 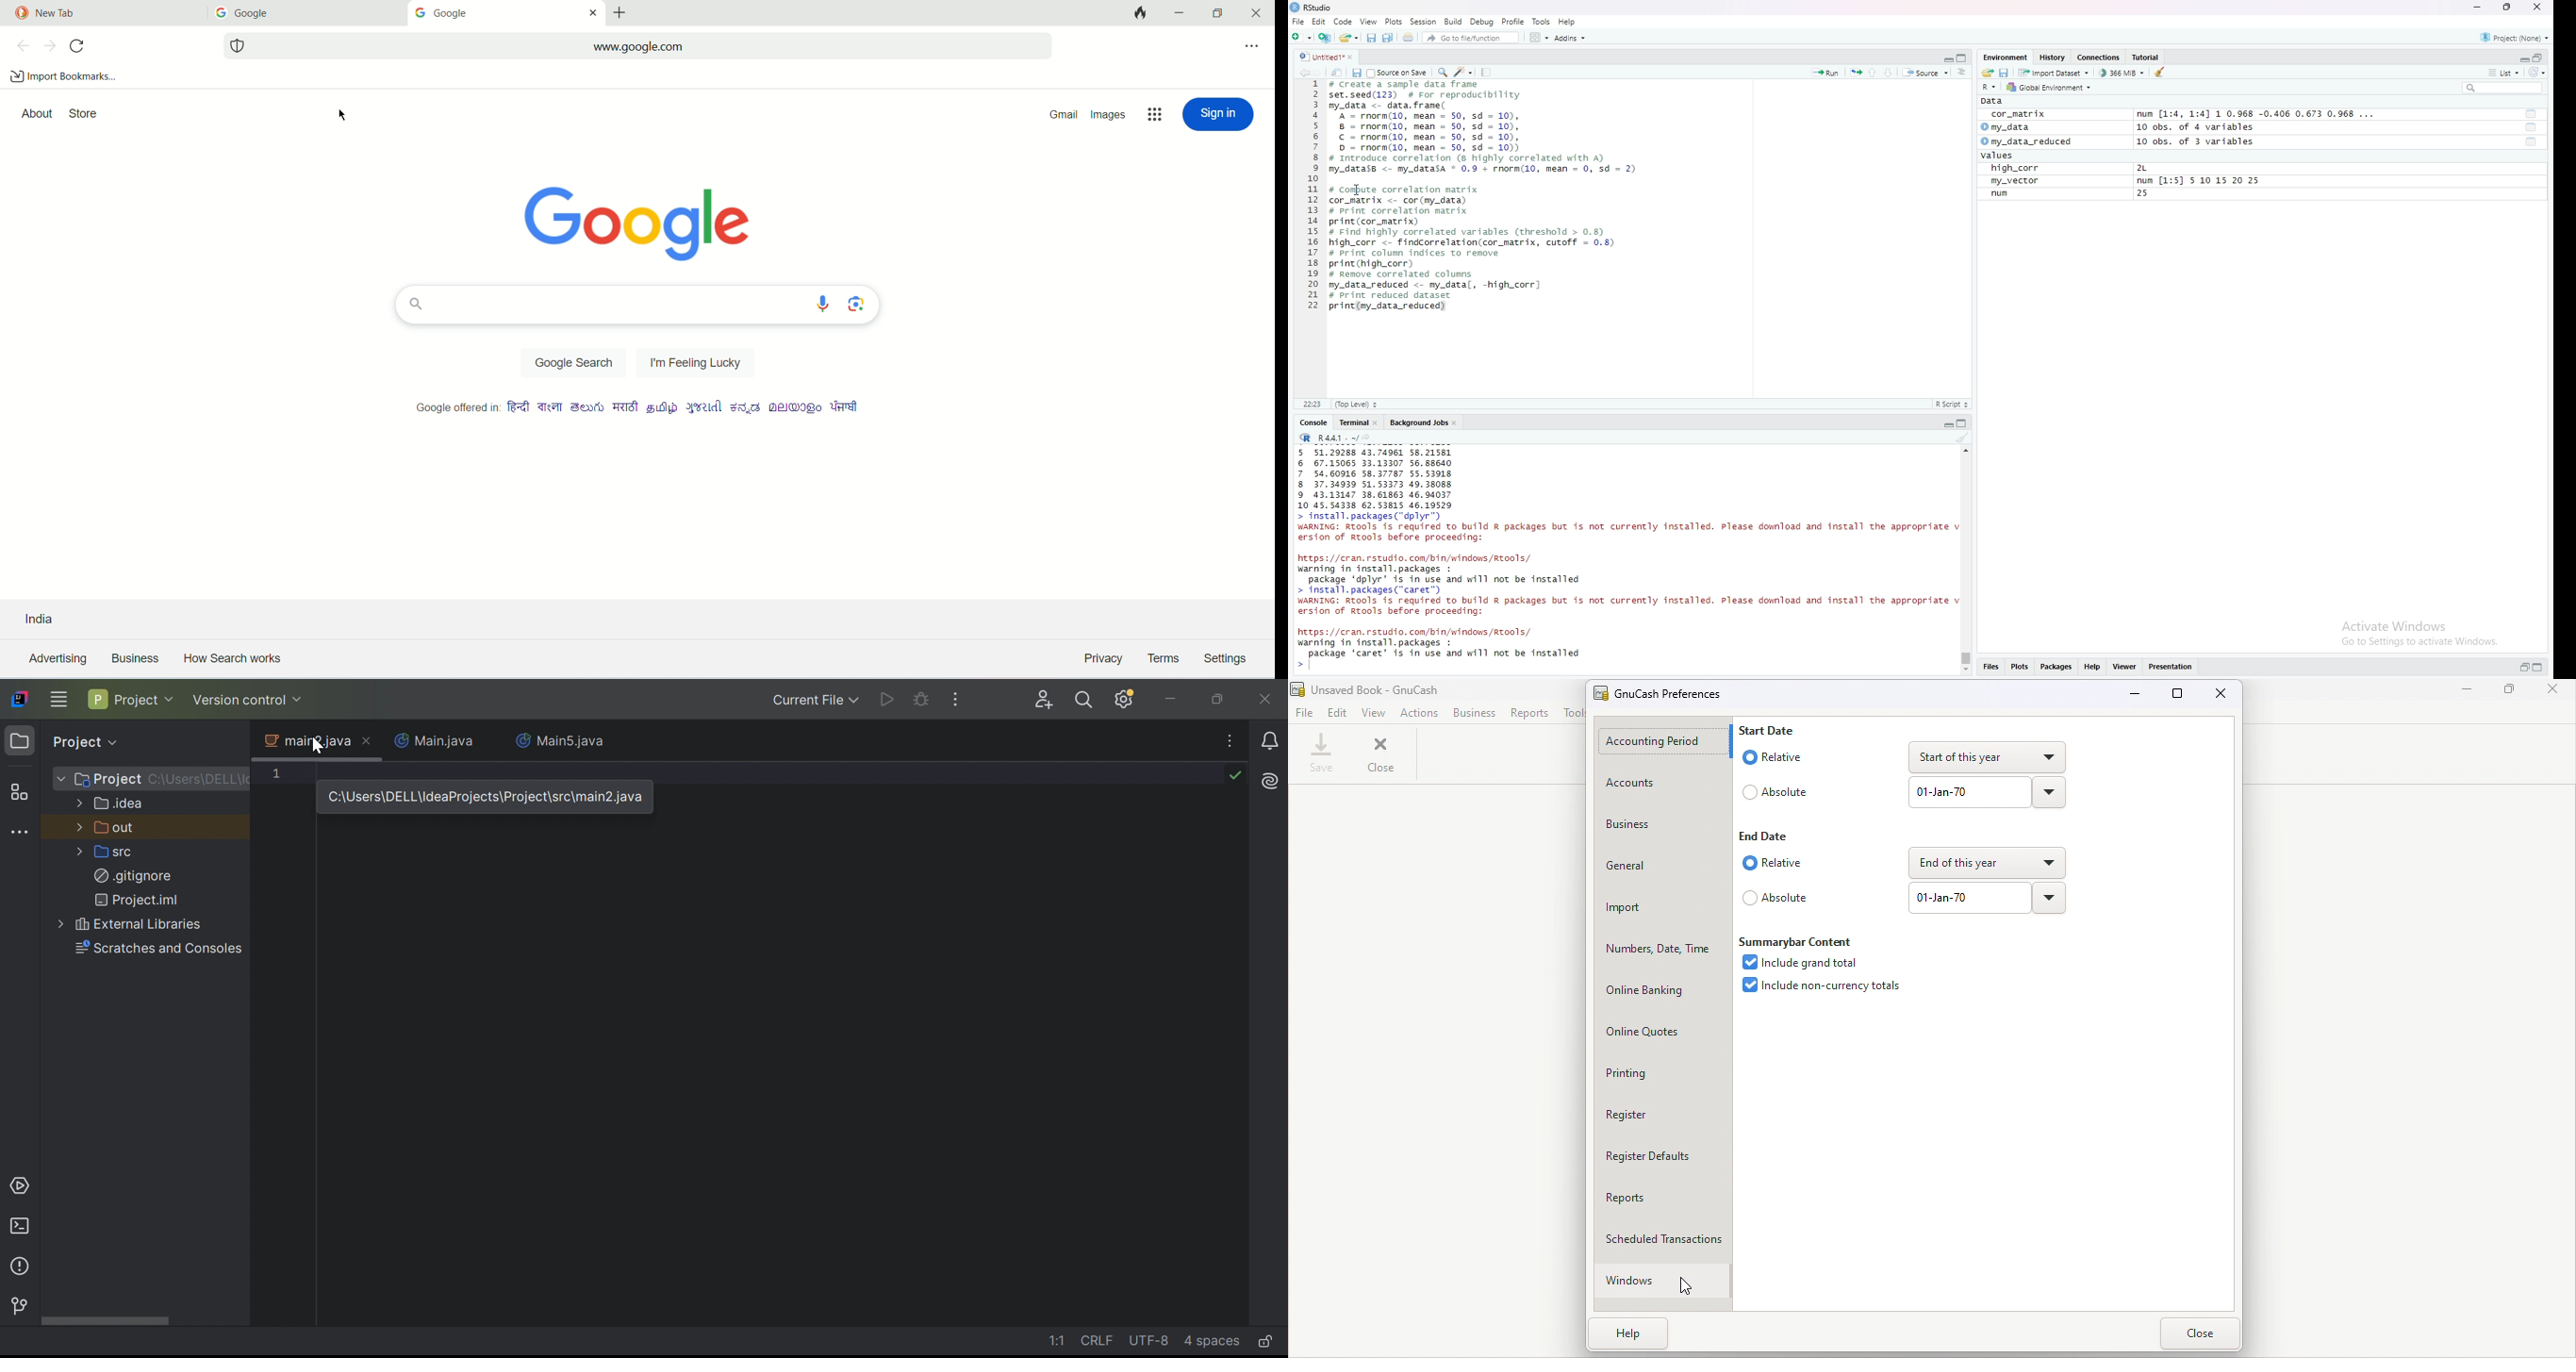 I want to click on add file, so click(x=1326, y=38).